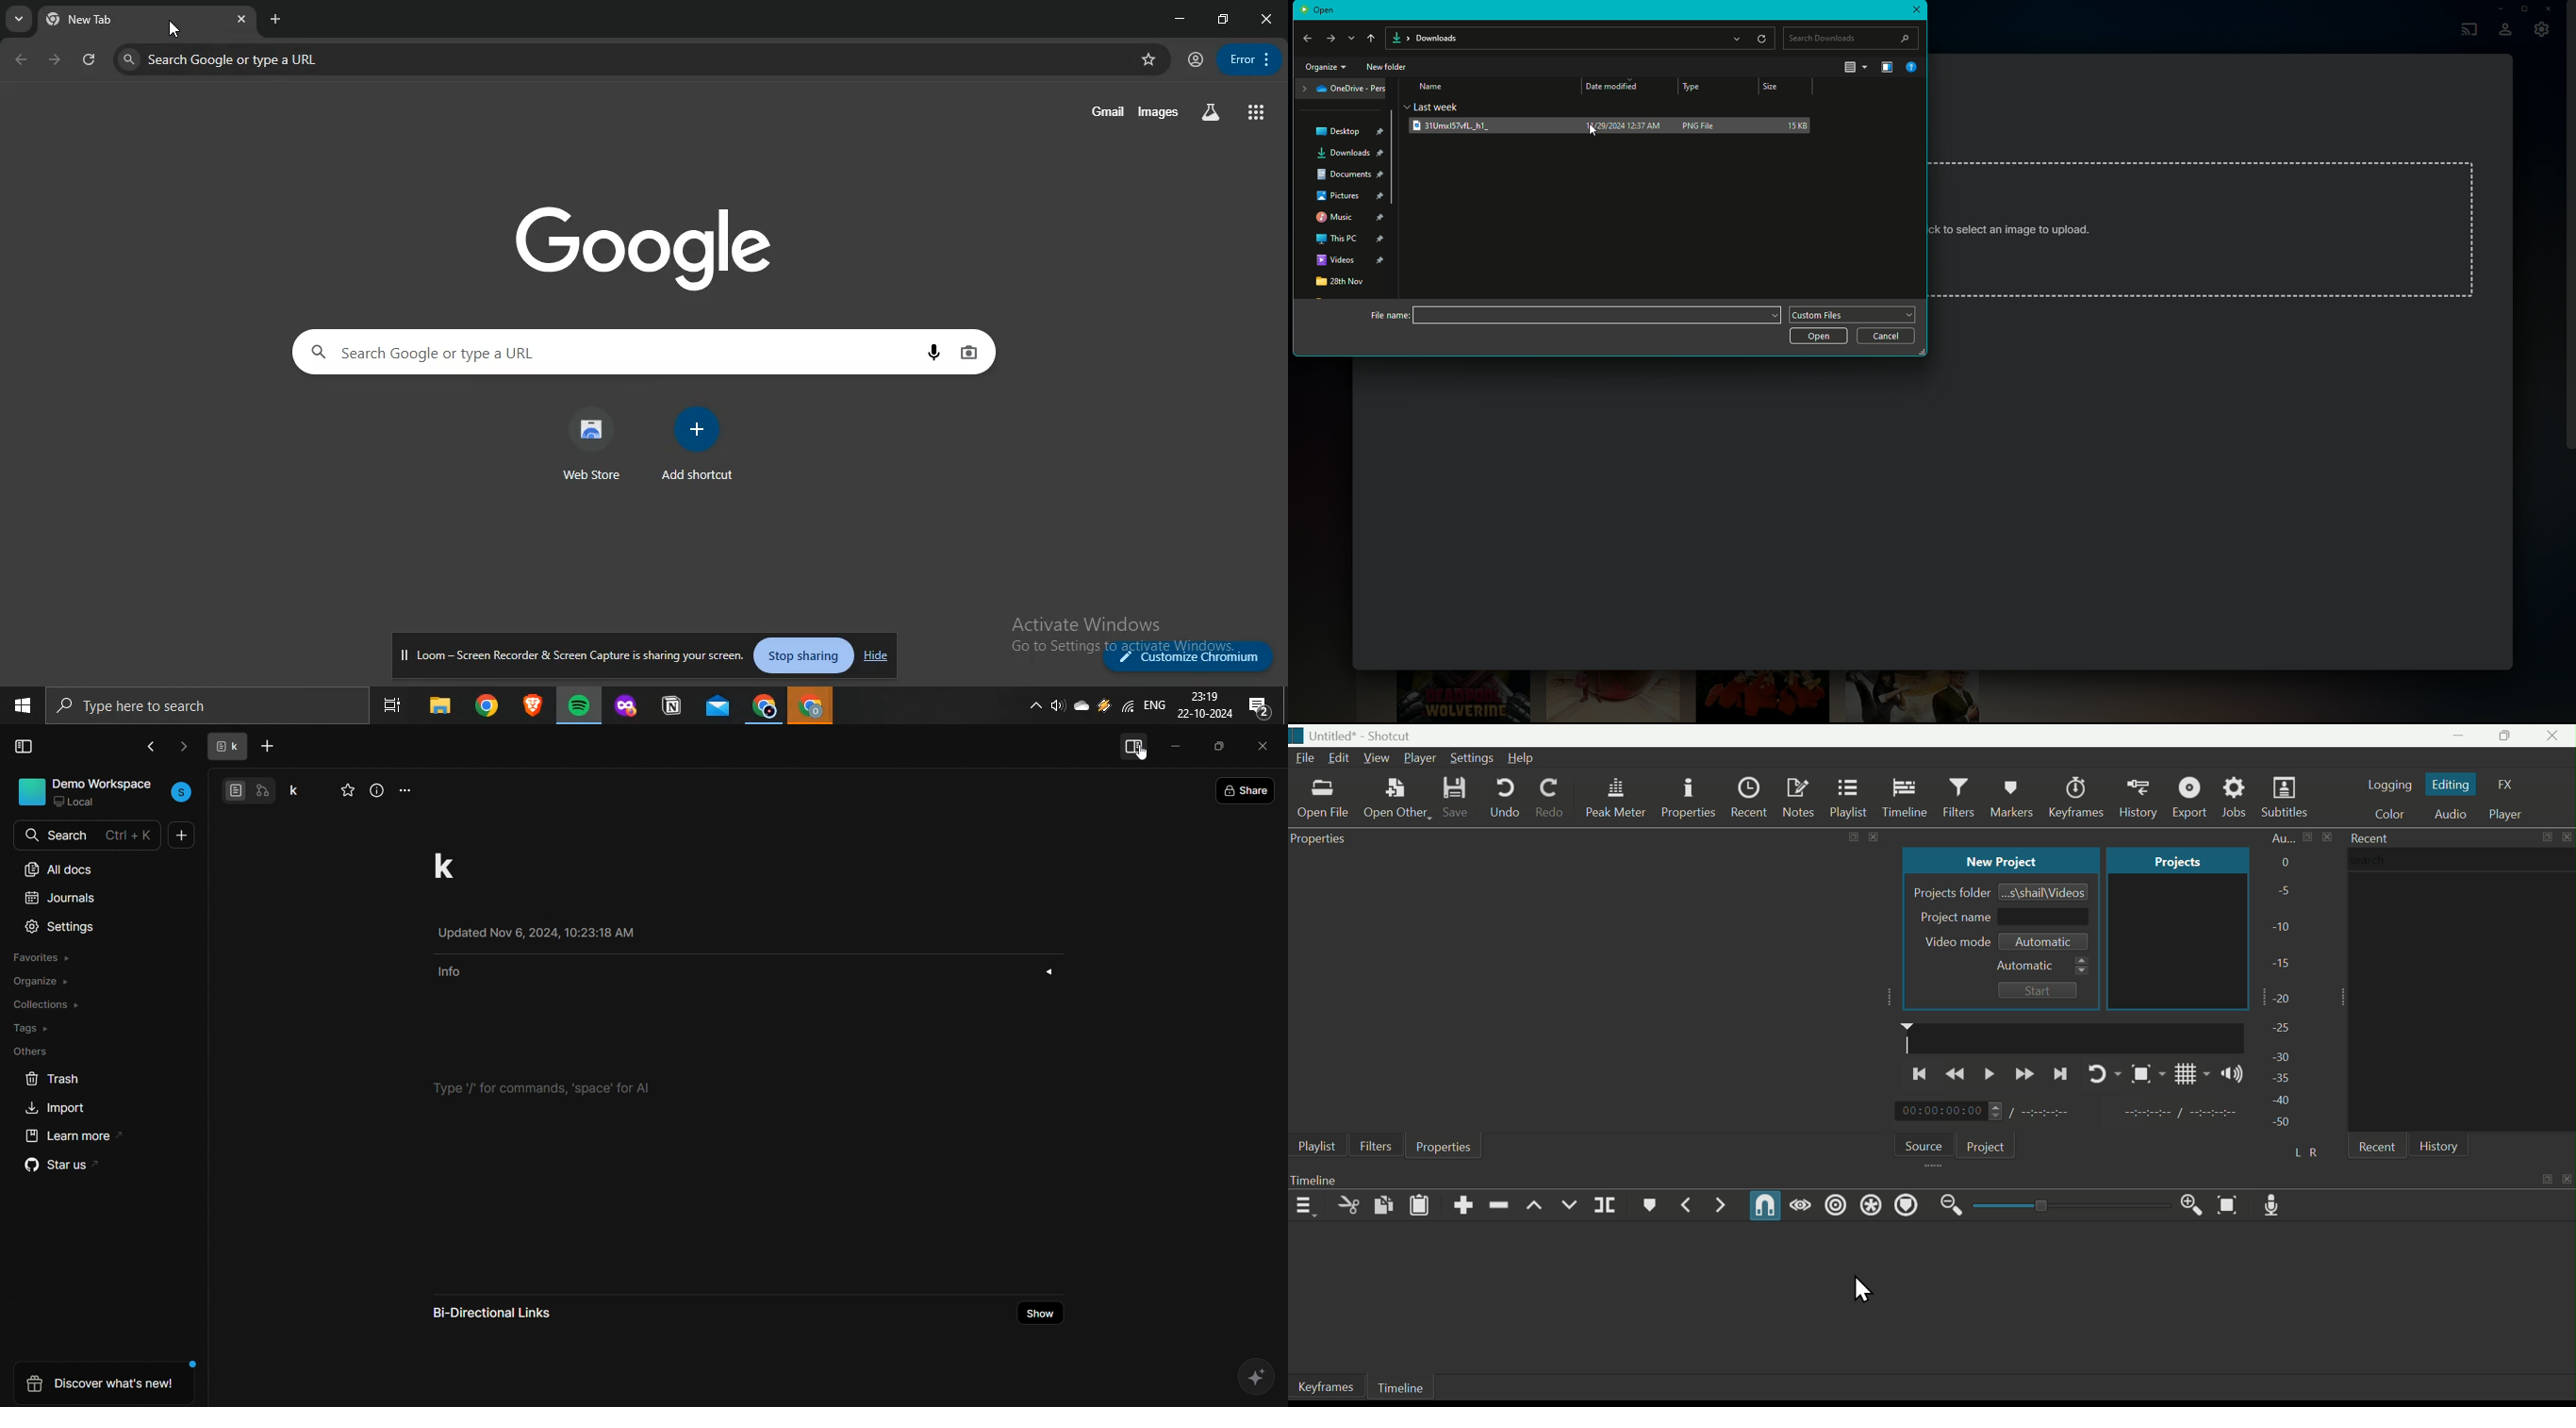 Image resolution: width=2576 pixels, height=1428 pixels. Describe the element at coordinates (1351, 240) in the screenshot. I see `This PC` at that location.